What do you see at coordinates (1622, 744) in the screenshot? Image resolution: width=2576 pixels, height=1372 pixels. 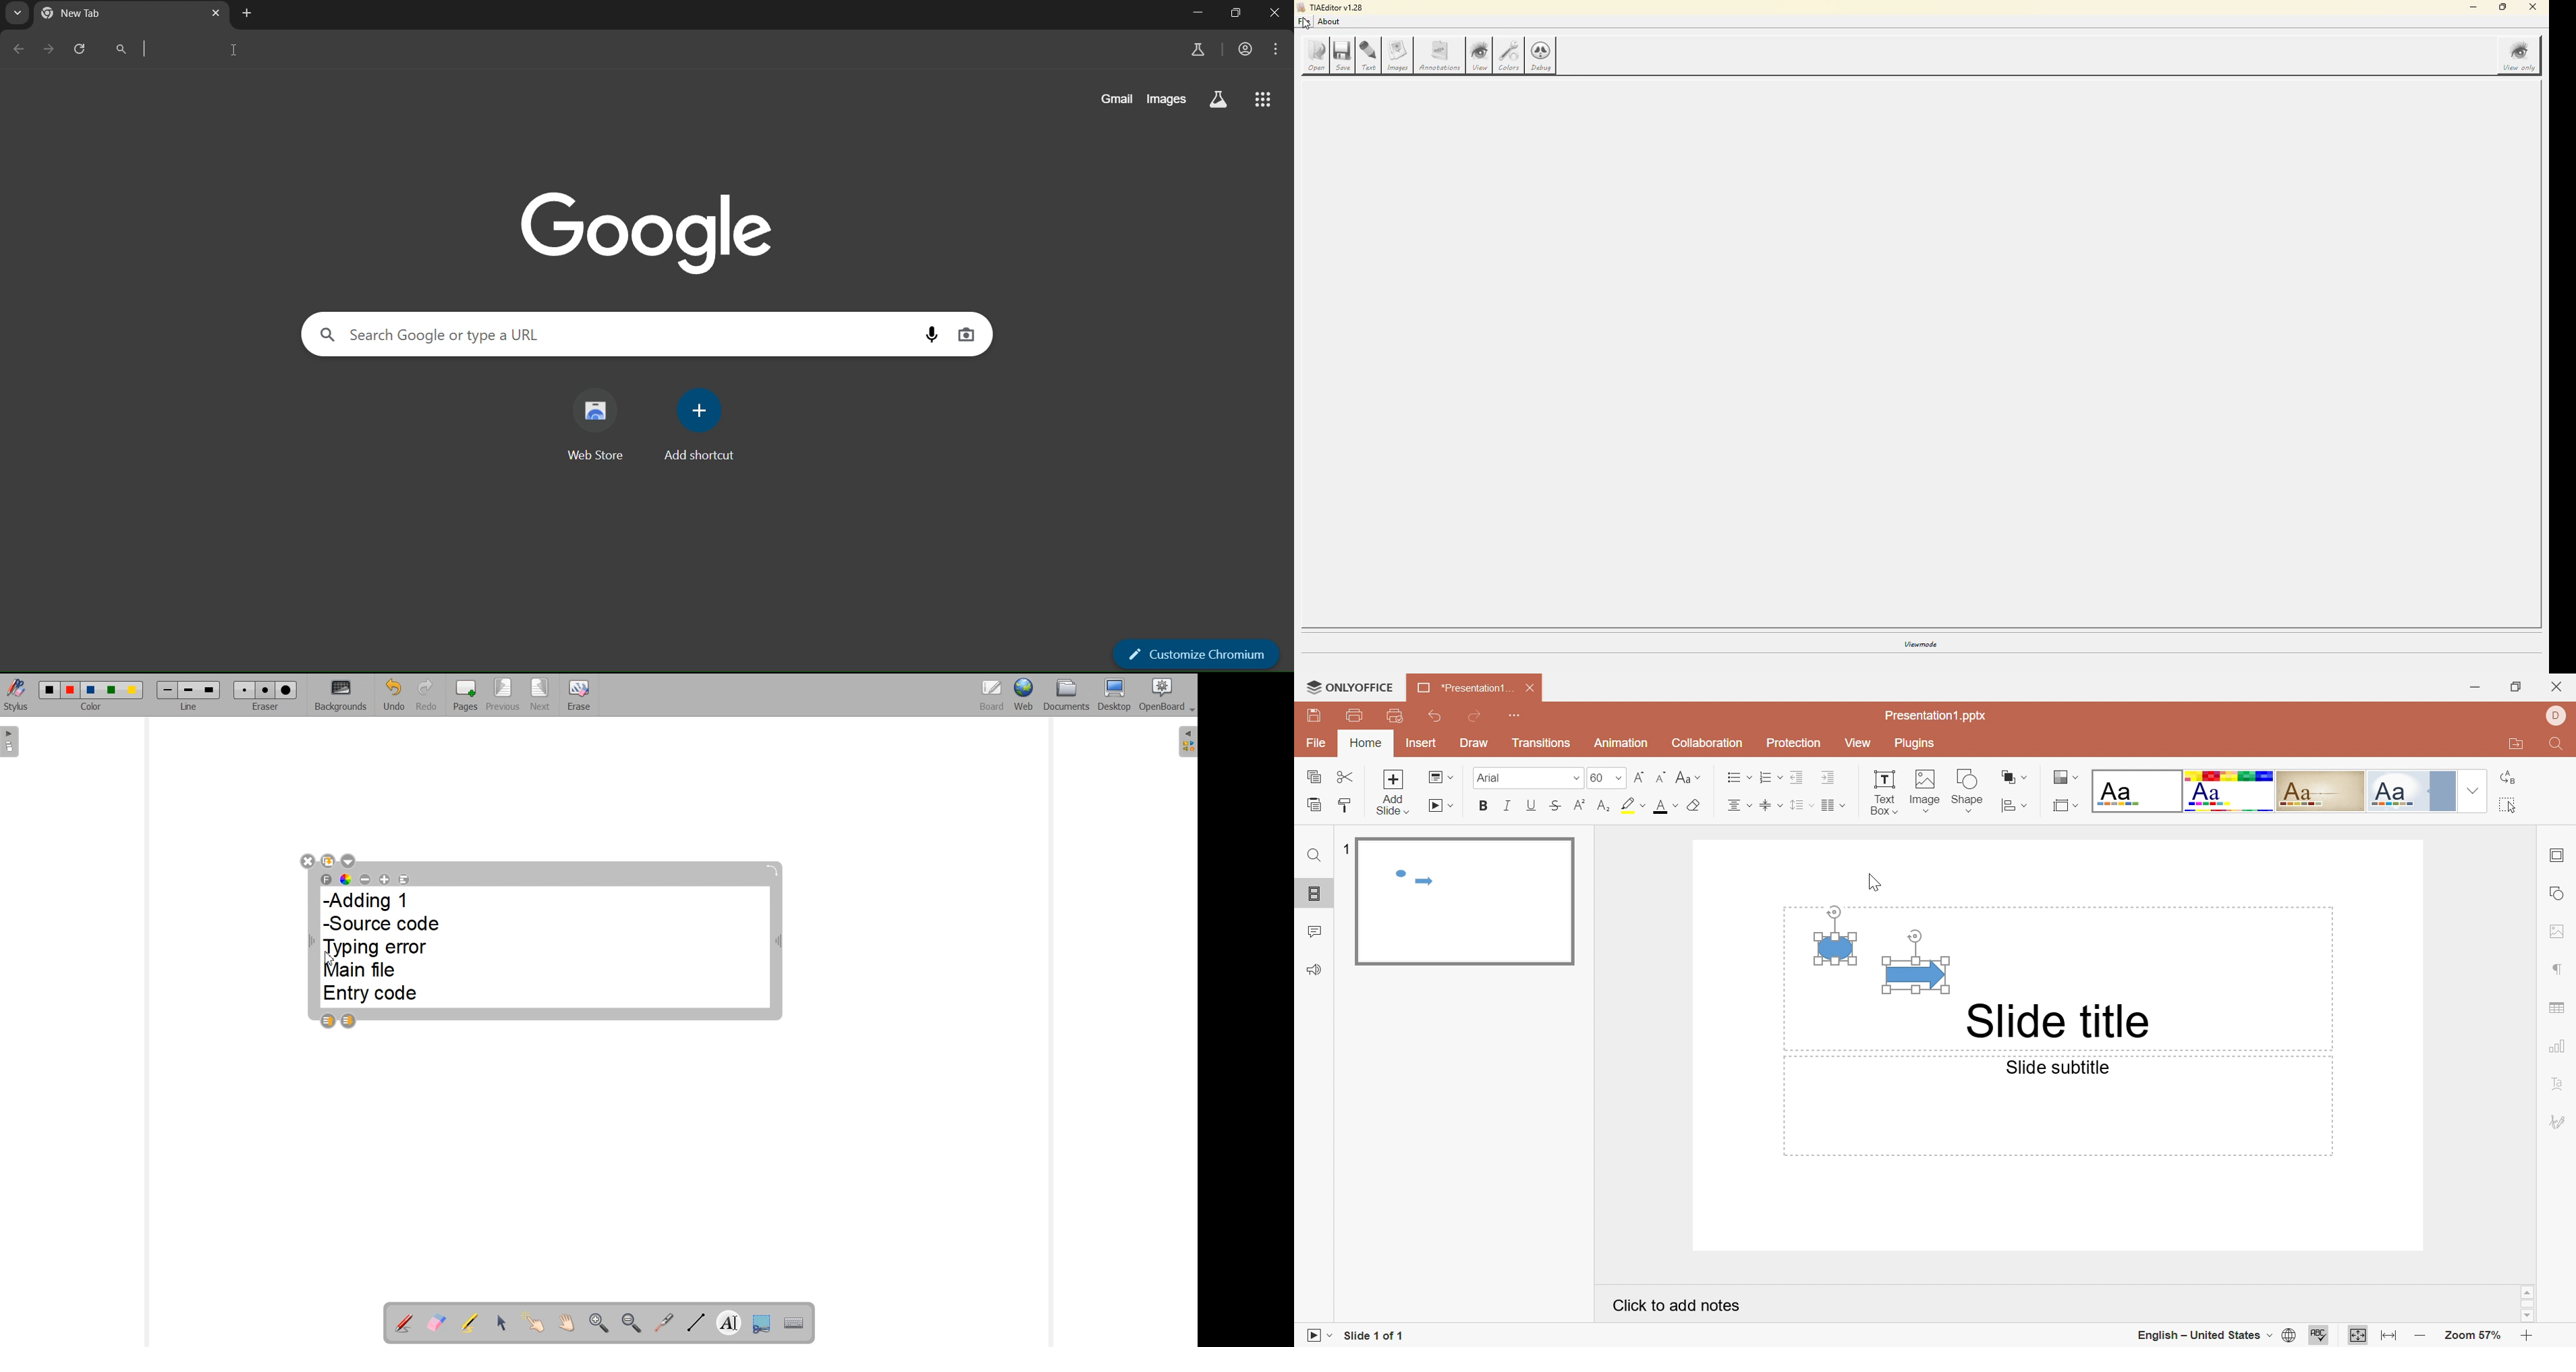 I see `Animation` at bounding box center [1622, 744].